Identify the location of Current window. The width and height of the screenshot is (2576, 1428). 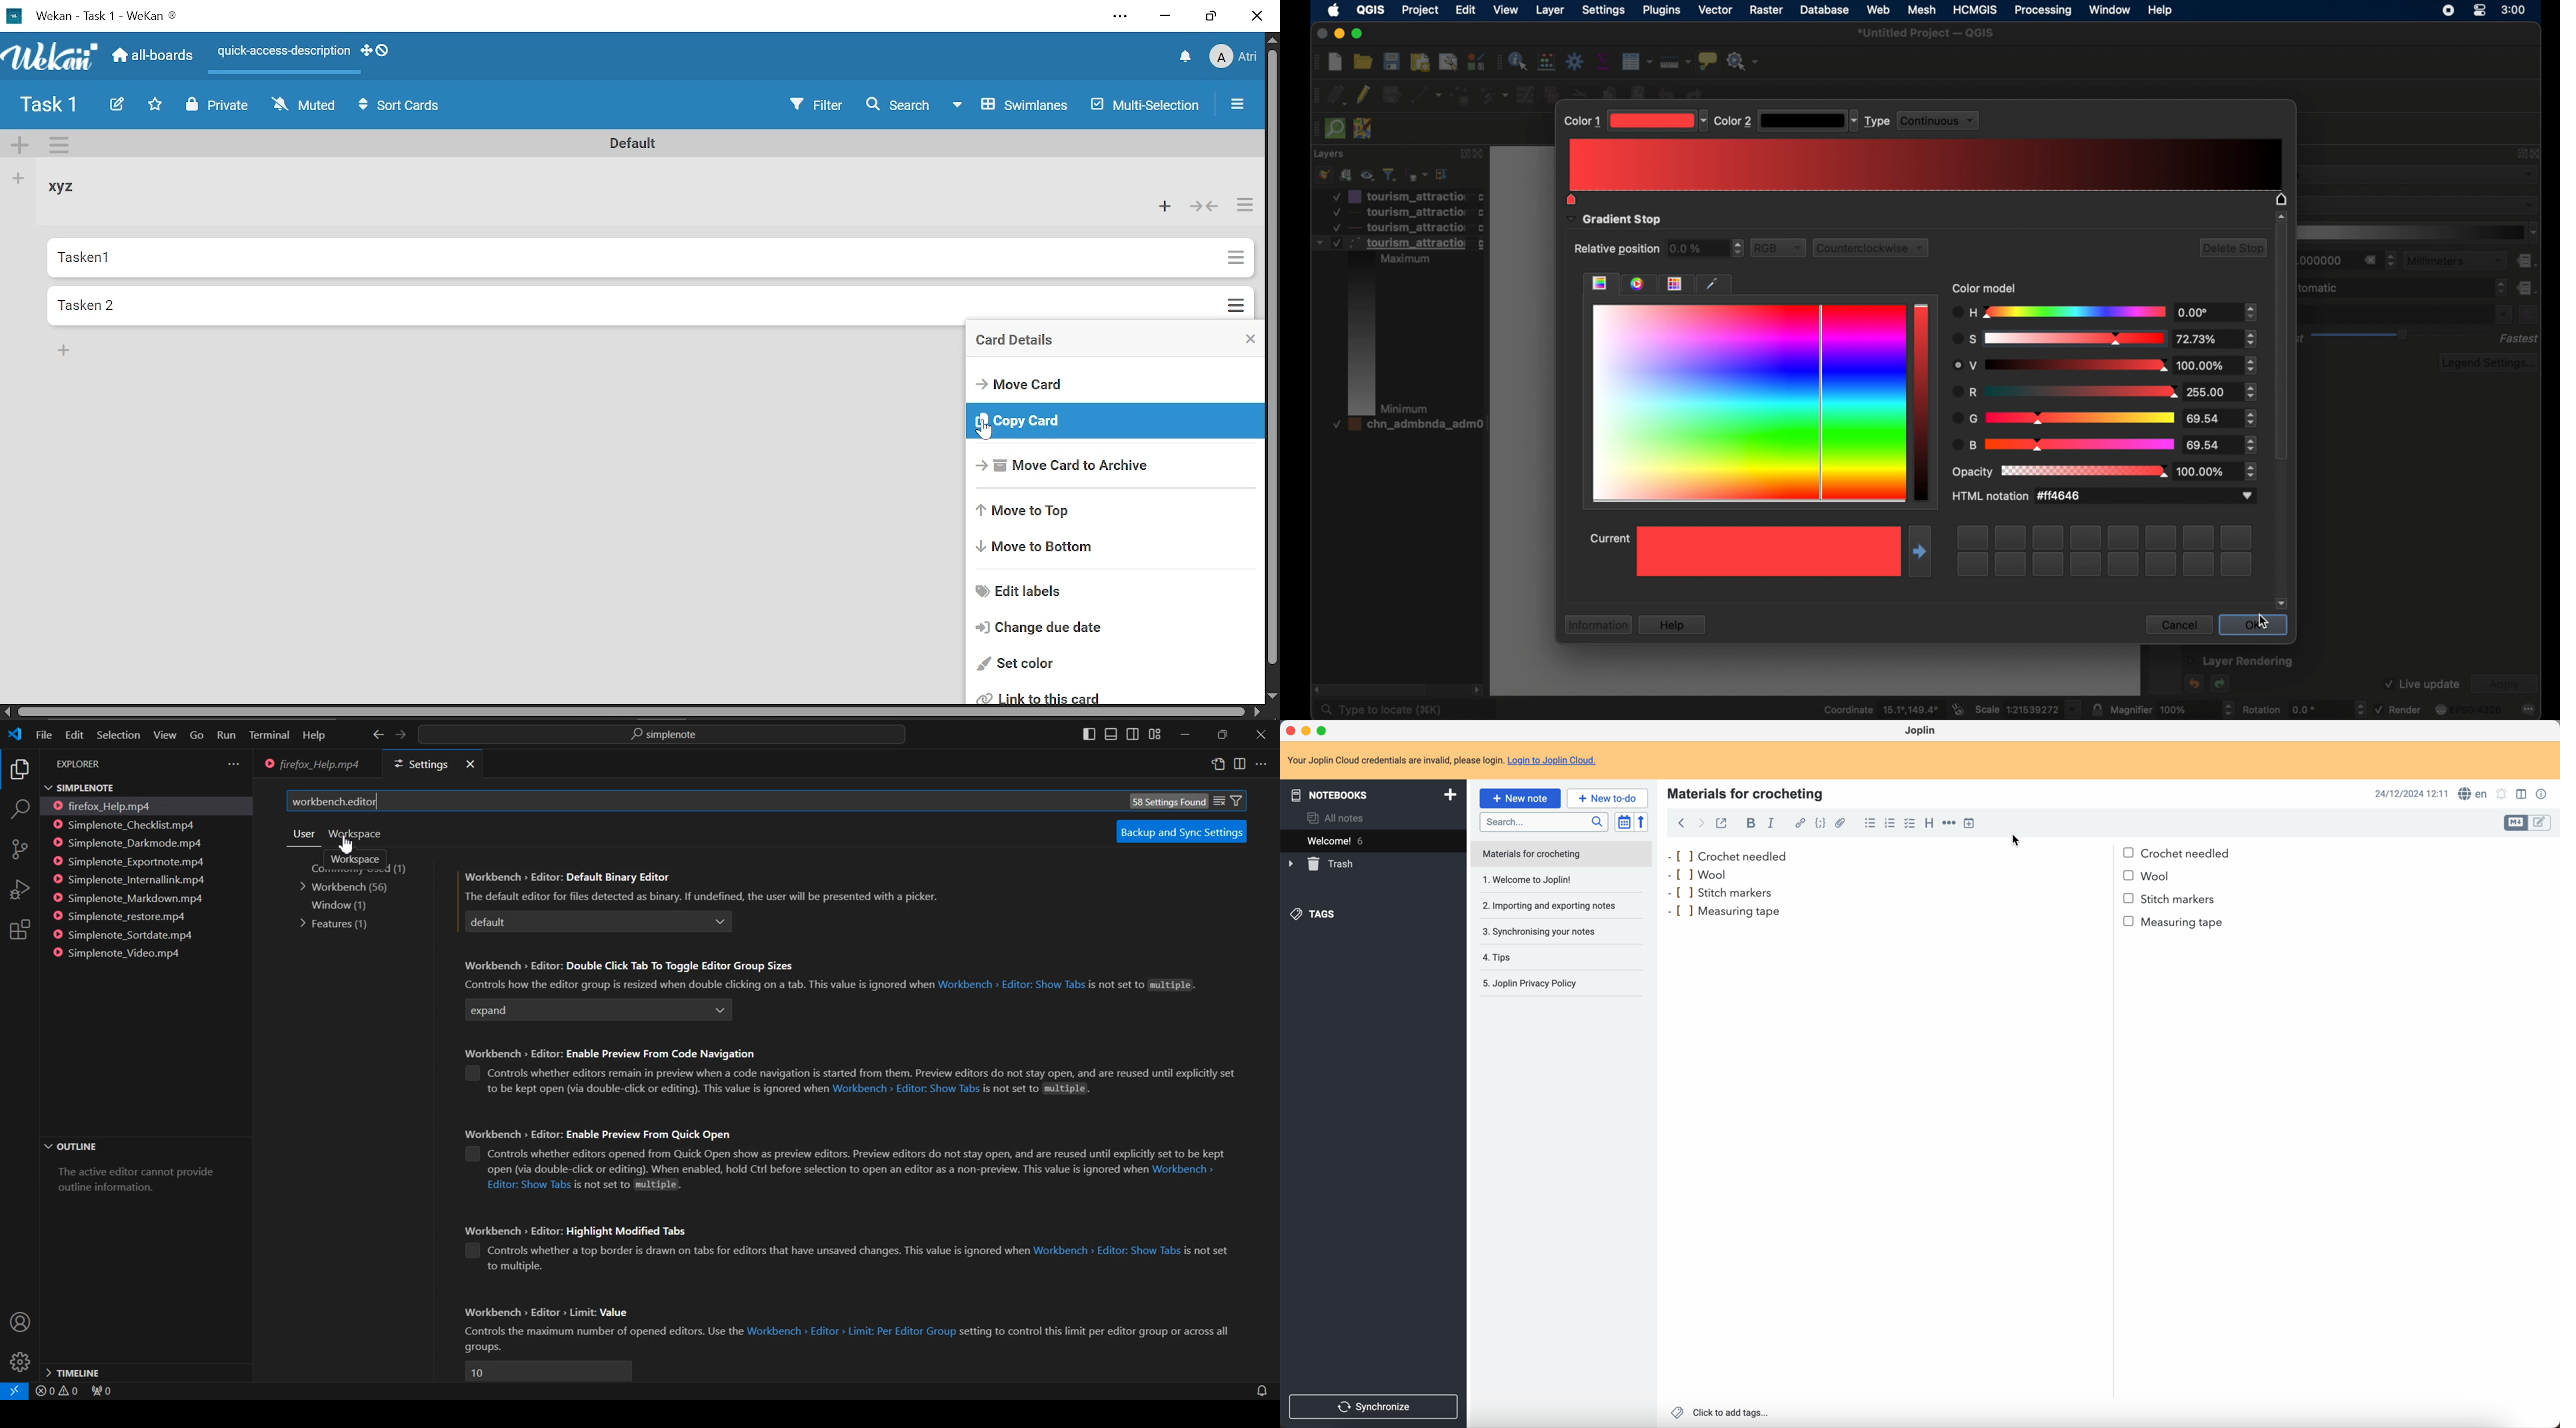
(102, 16).